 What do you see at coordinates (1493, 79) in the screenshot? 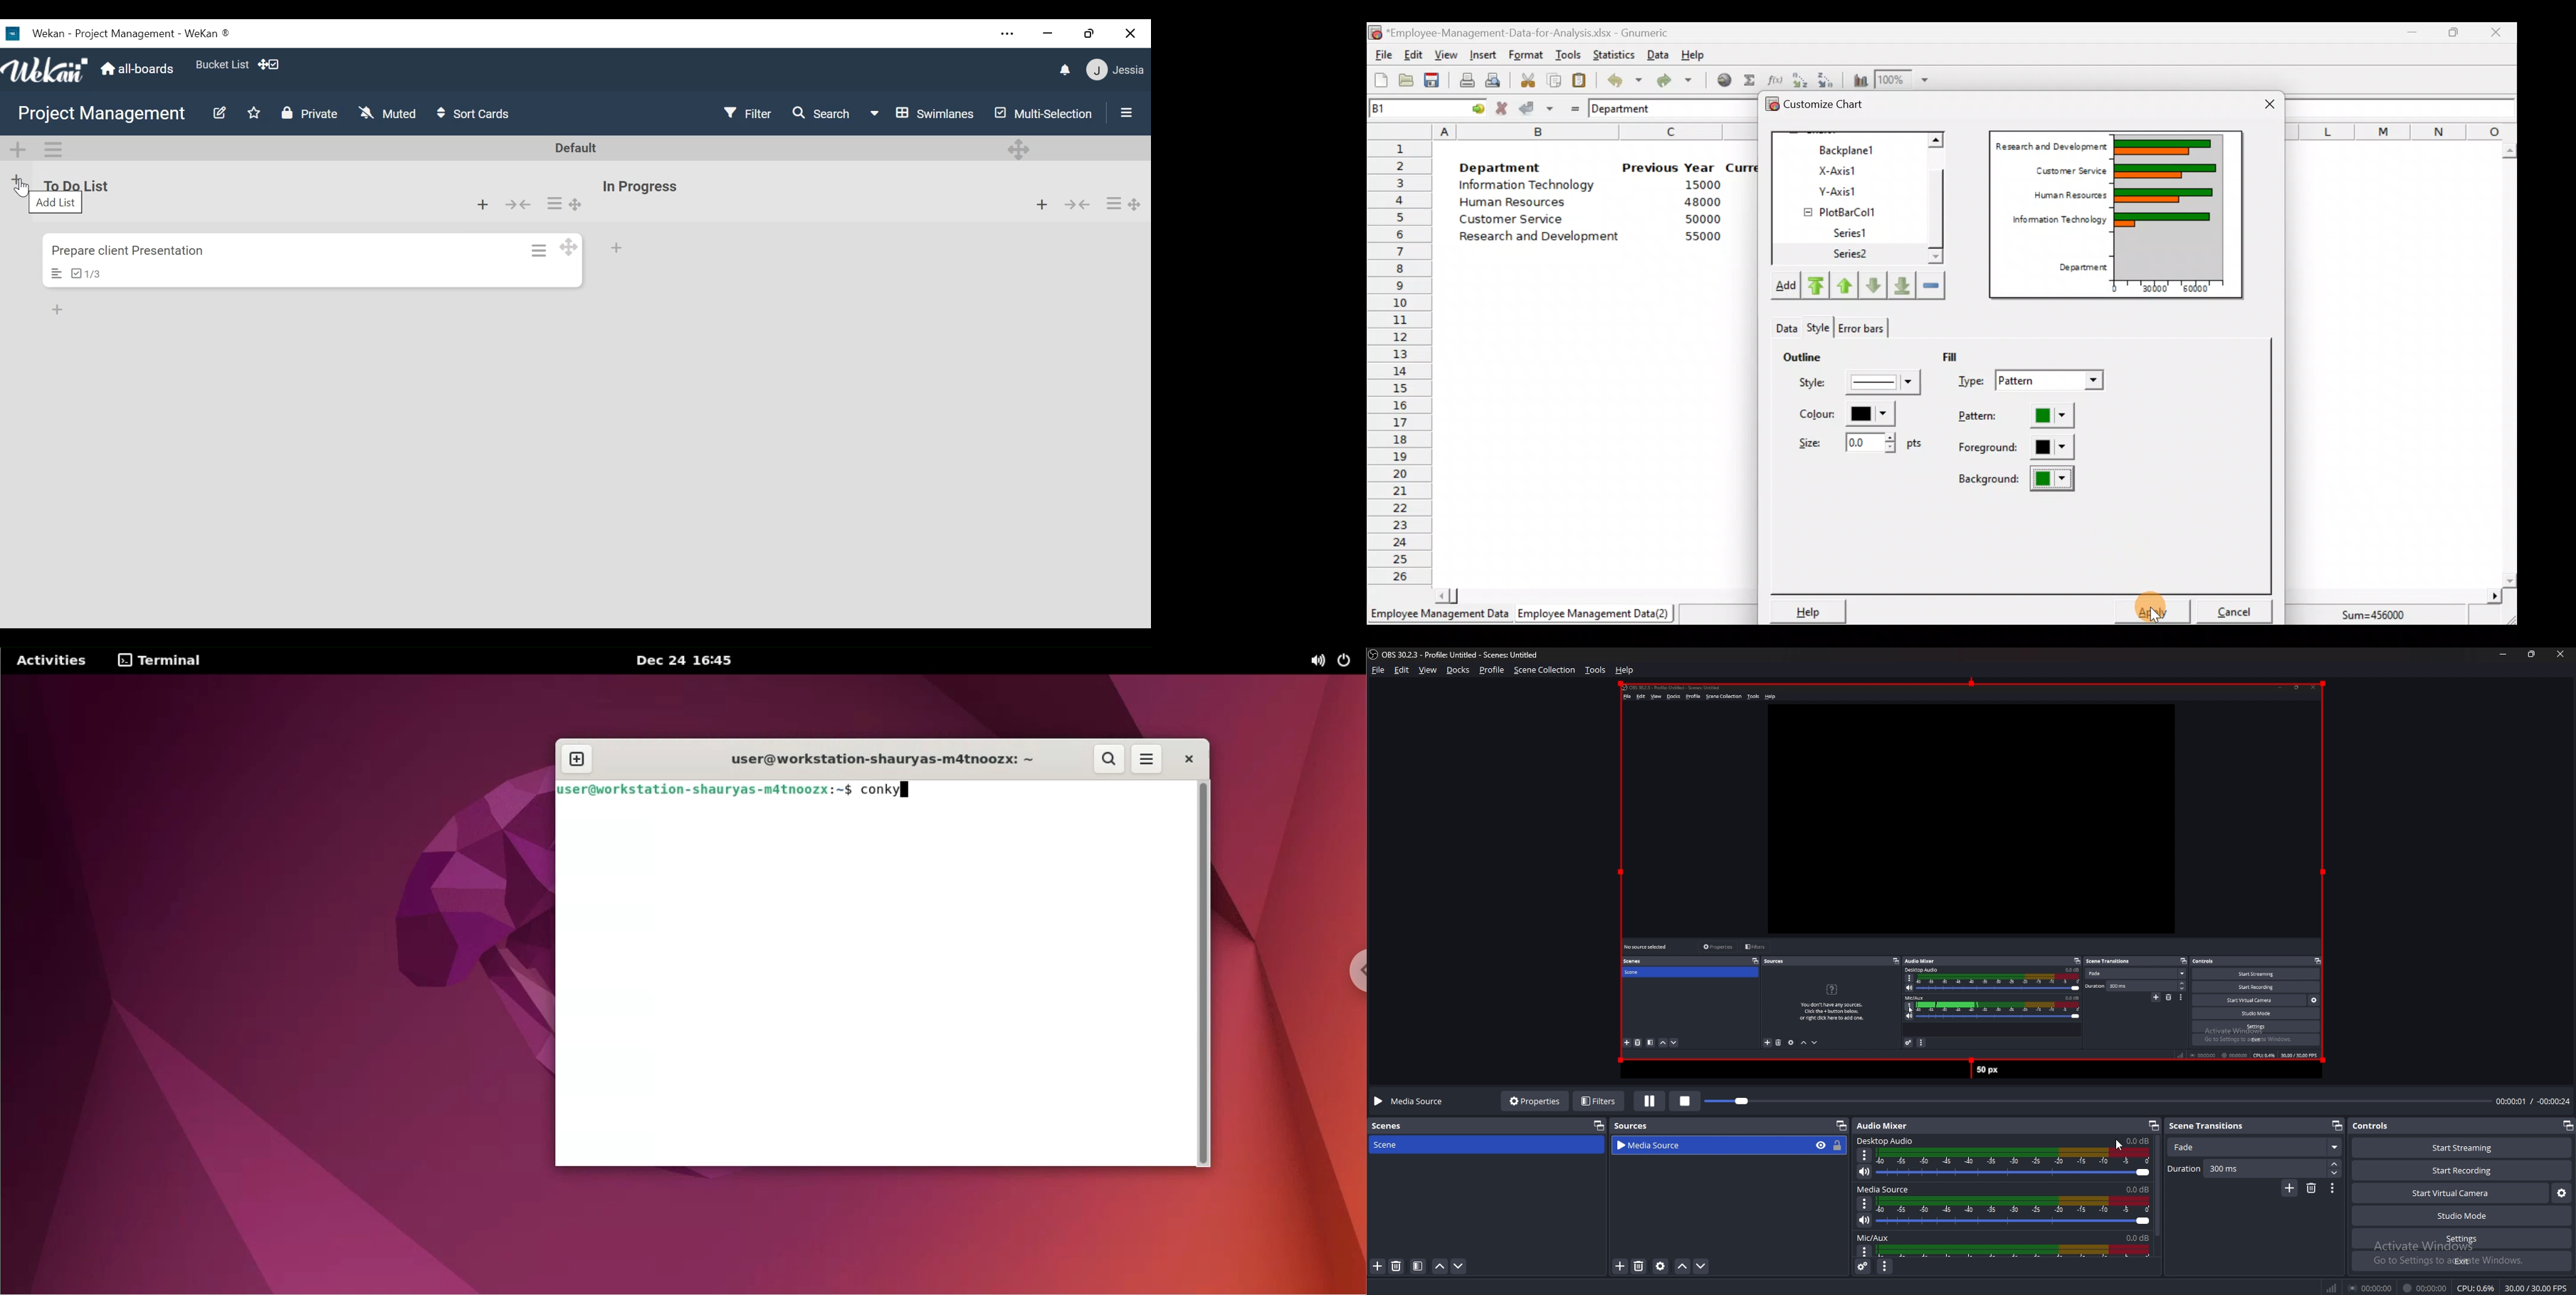
I see `Print preview` at bounding box center [1493, 79].